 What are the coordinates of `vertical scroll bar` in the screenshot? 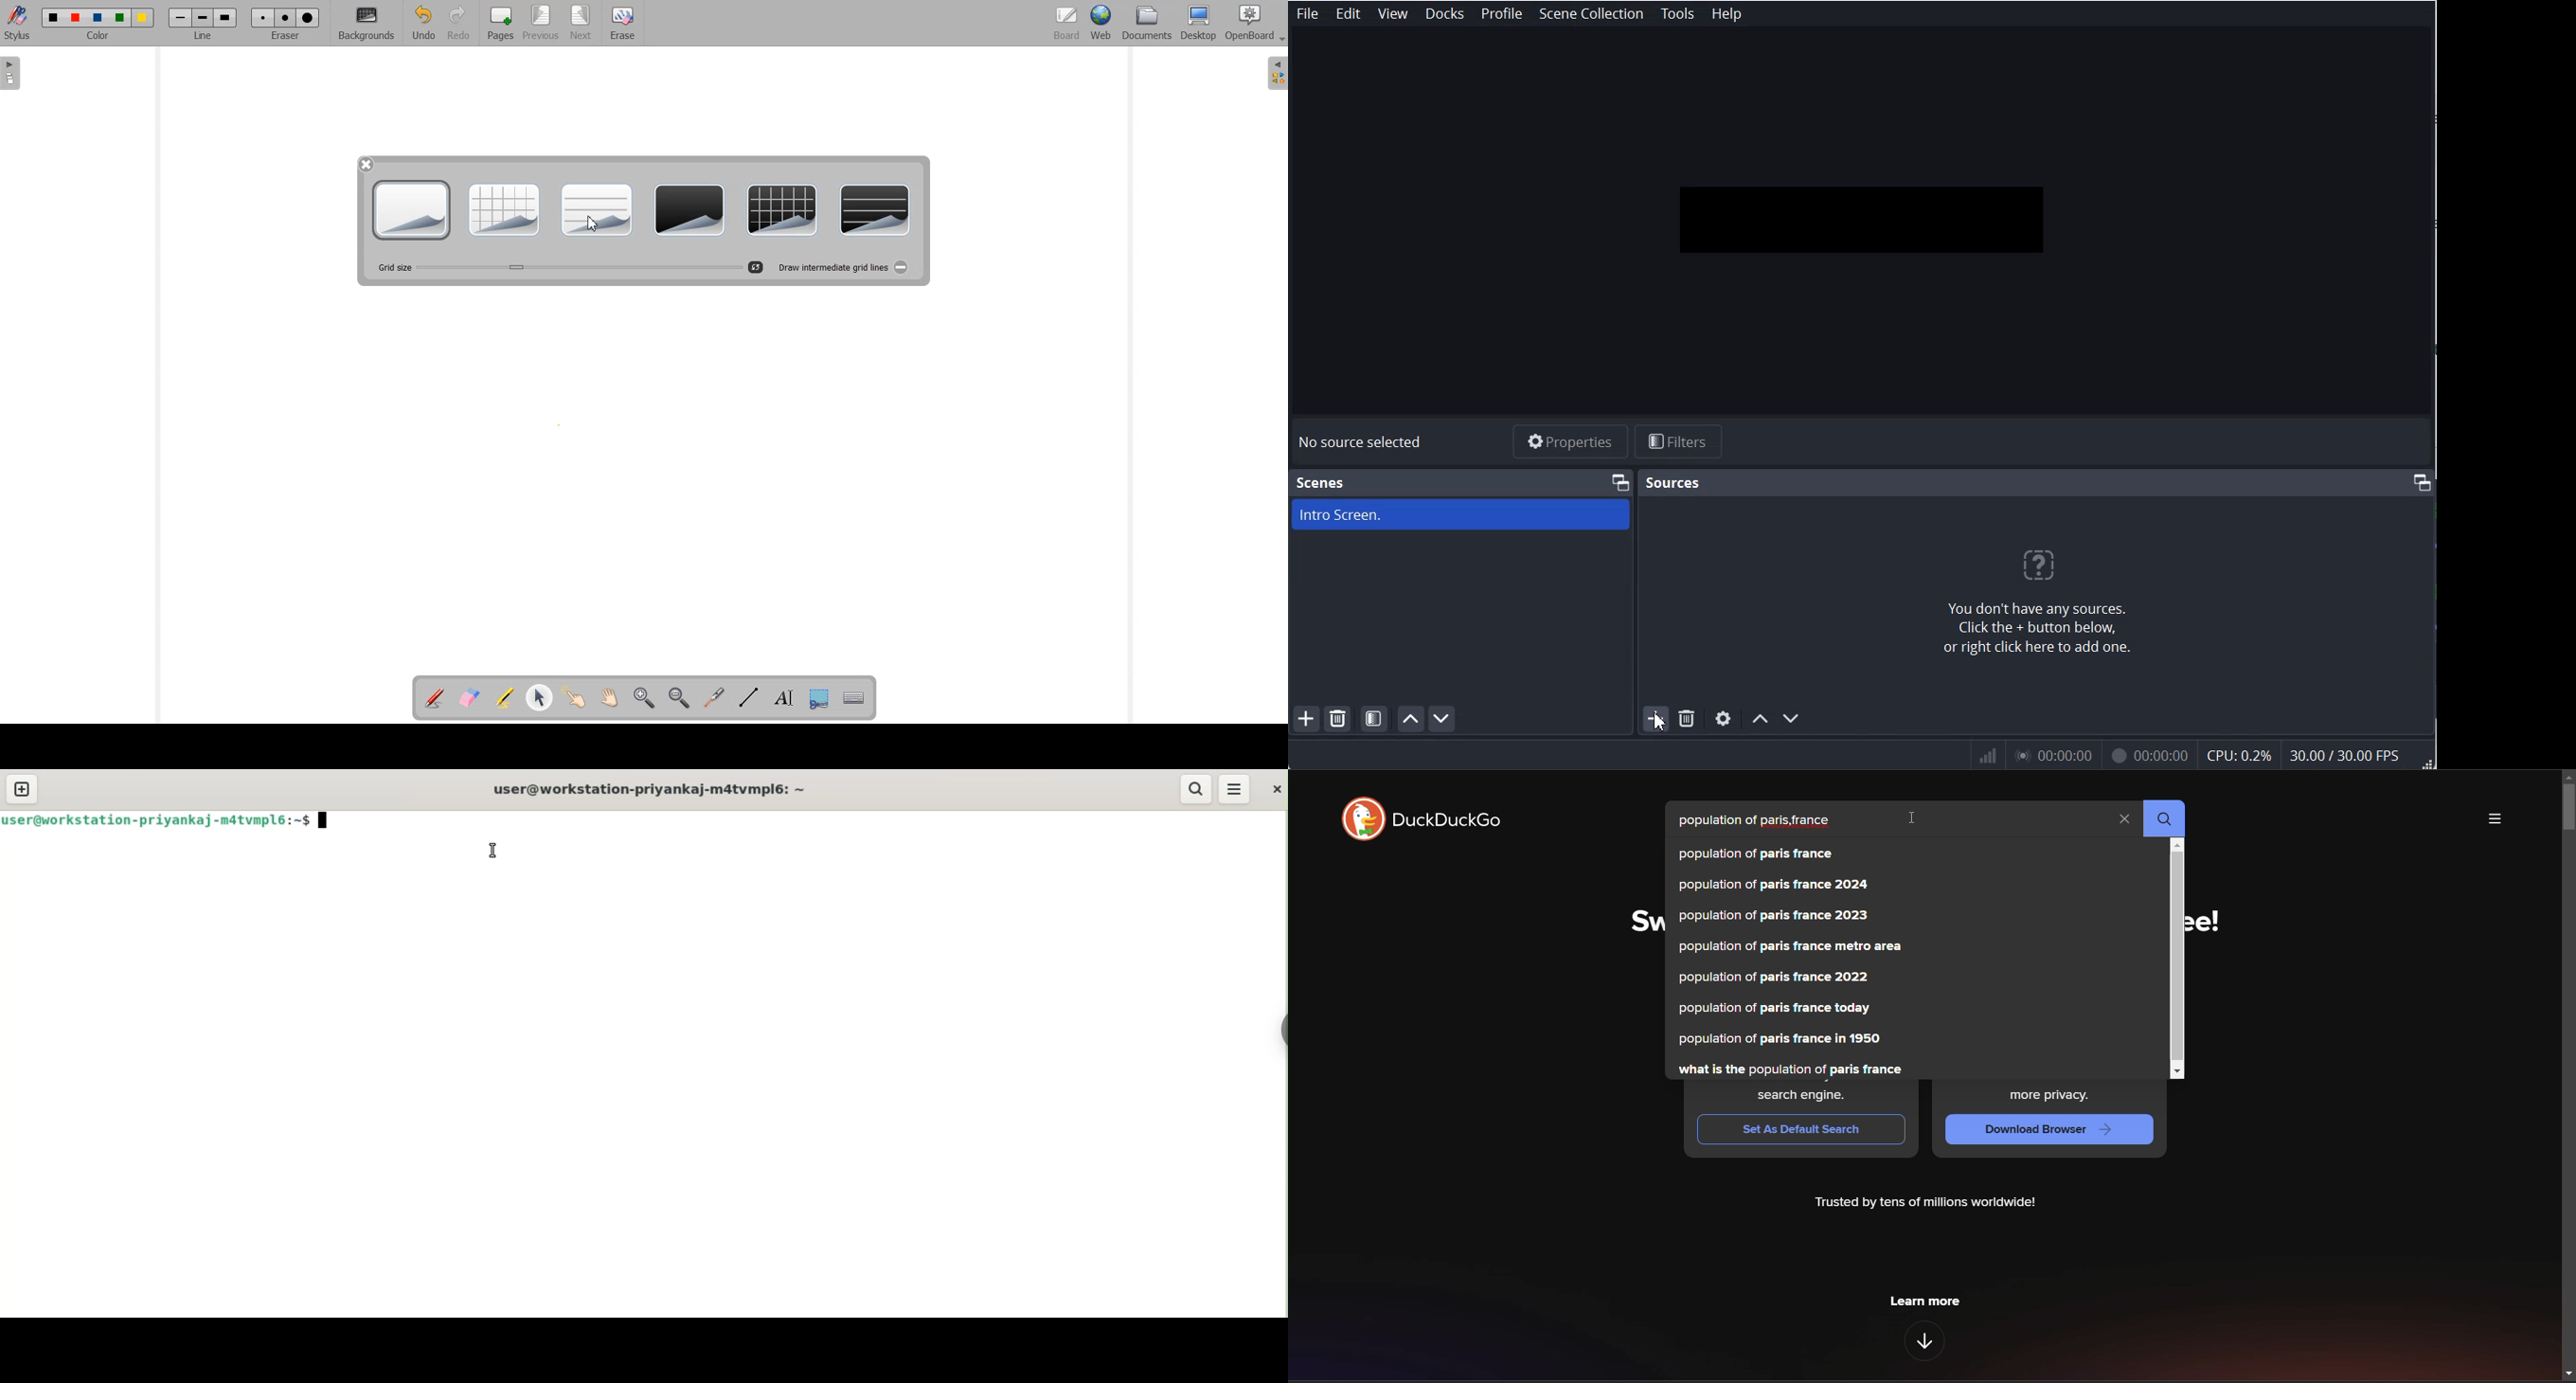 It's located at (2568, 1079).